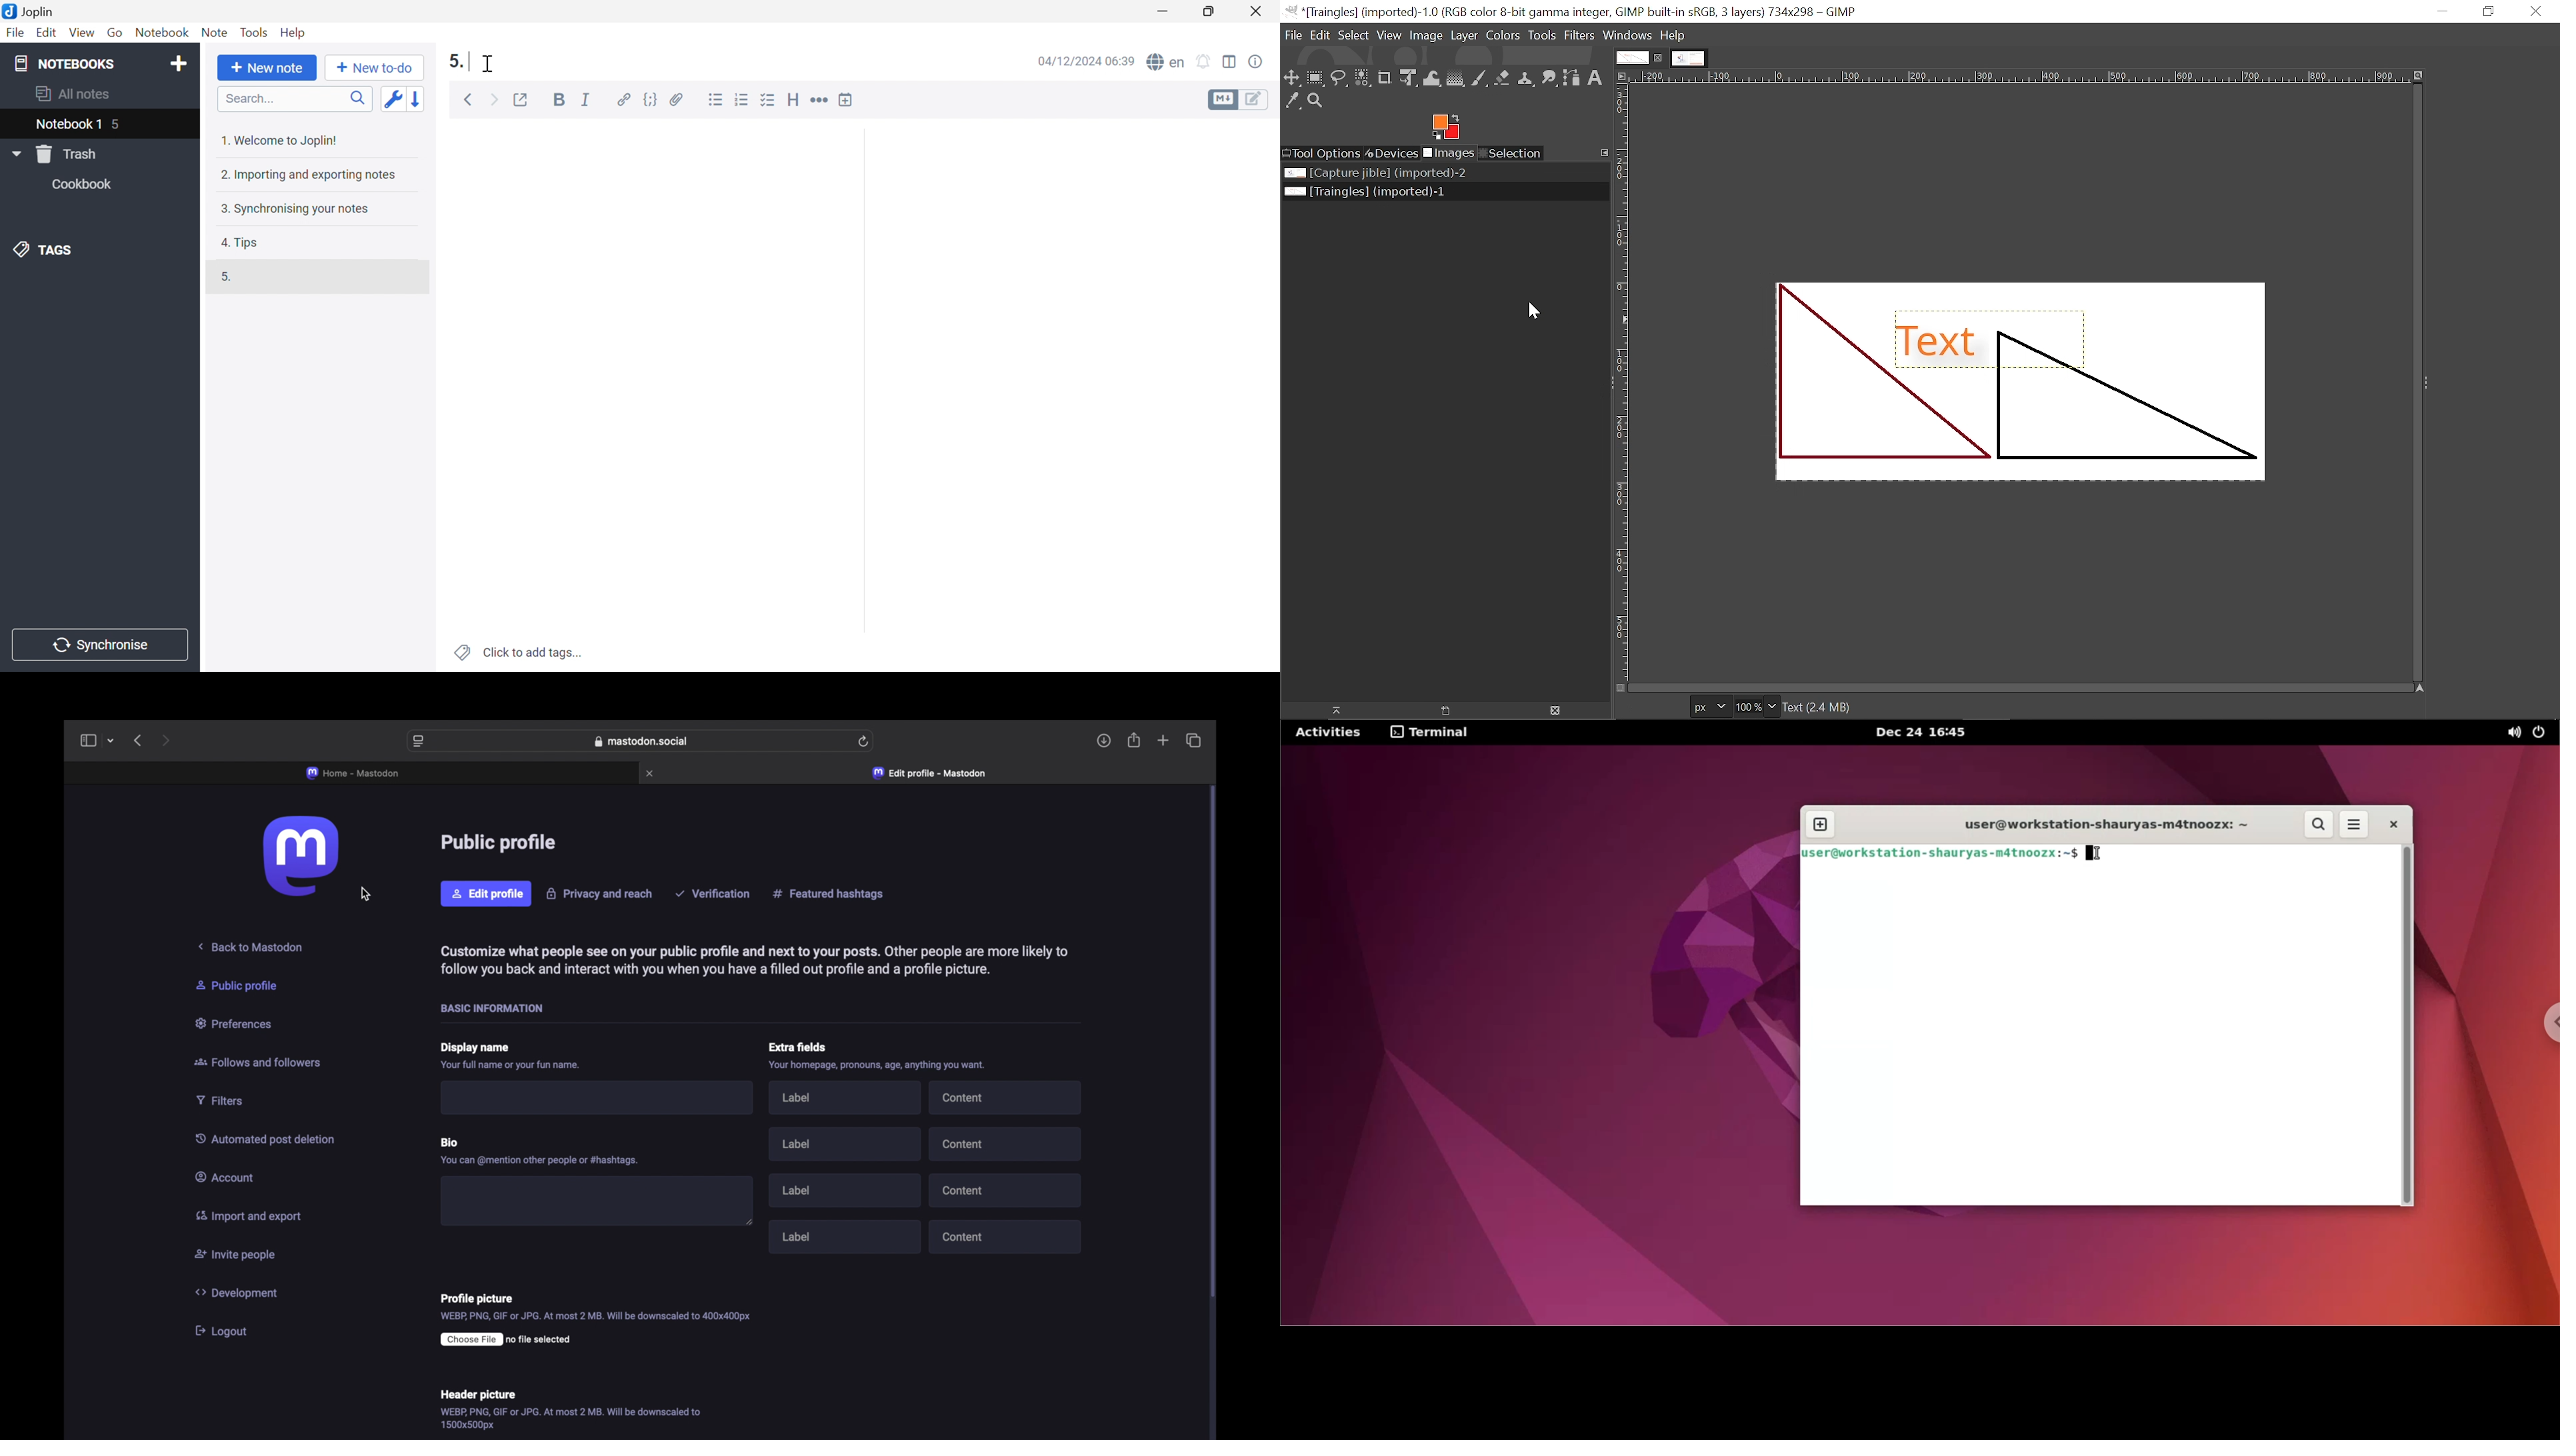  Describe the element at coordinates (843, 1143) in the screenshot. I see `label` at that location.